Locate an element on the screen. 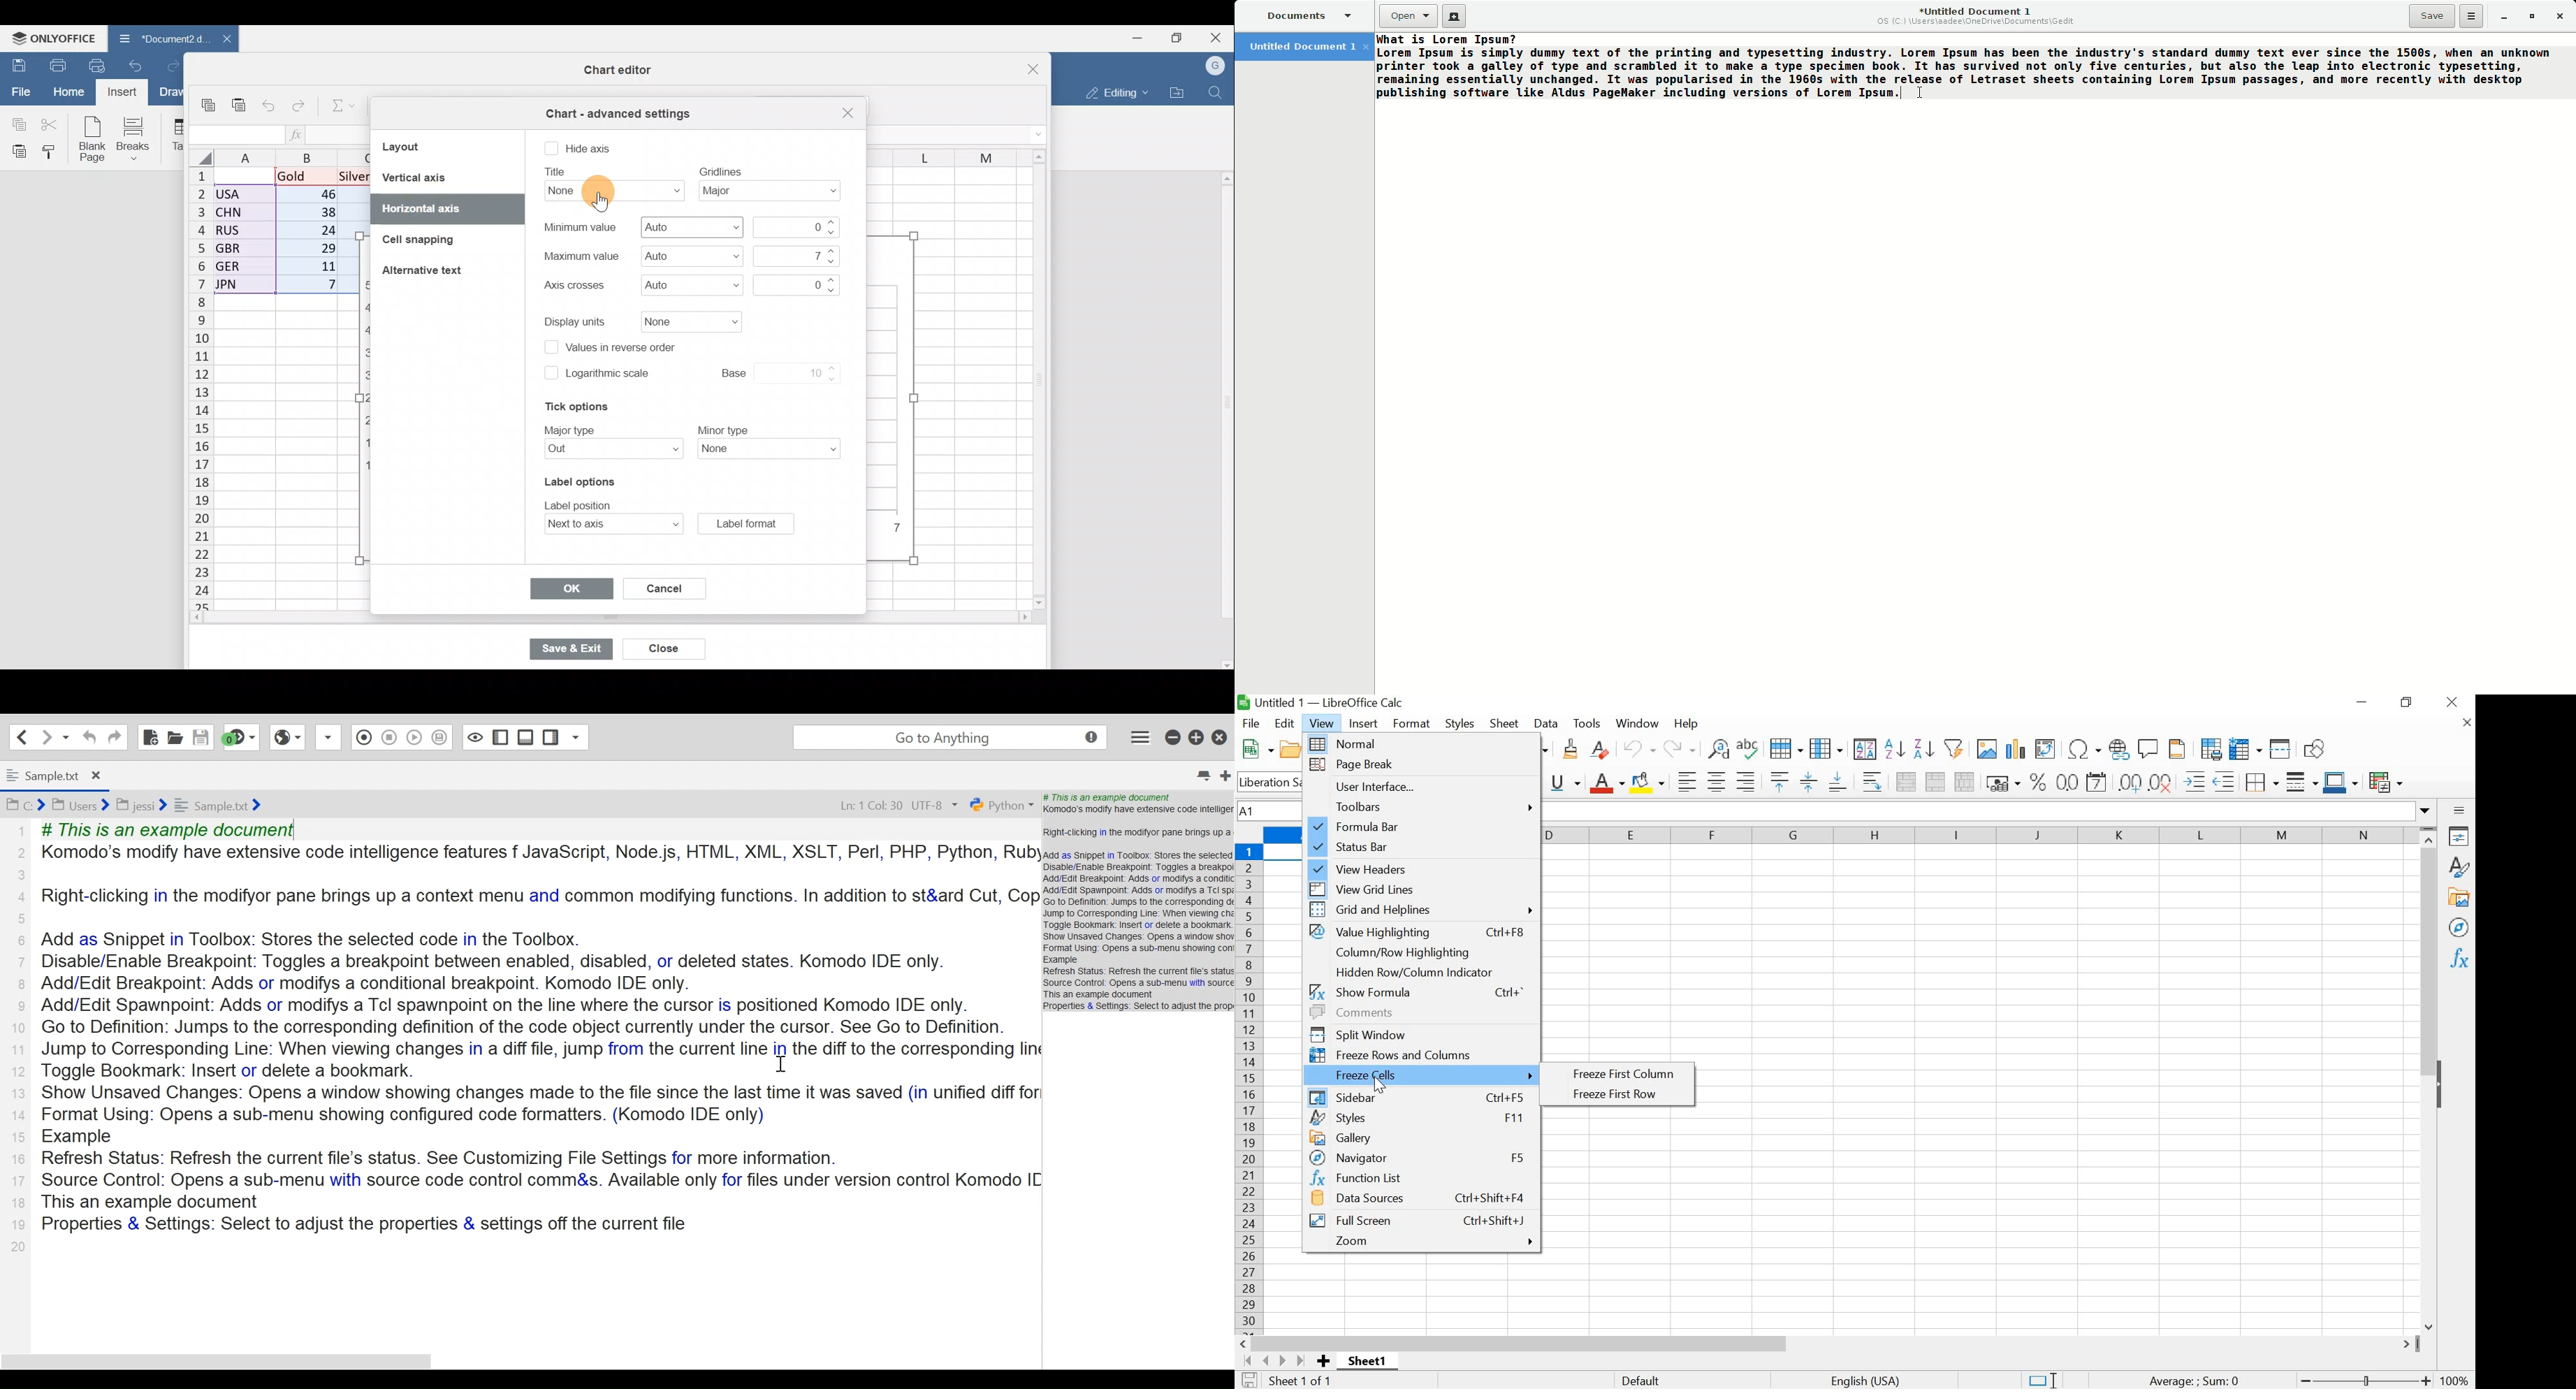 Image resolution: width=2576 pixels, height=1400 pixels. FREEZE FIRST COLUMN is located at coordinates (1626, 1075).